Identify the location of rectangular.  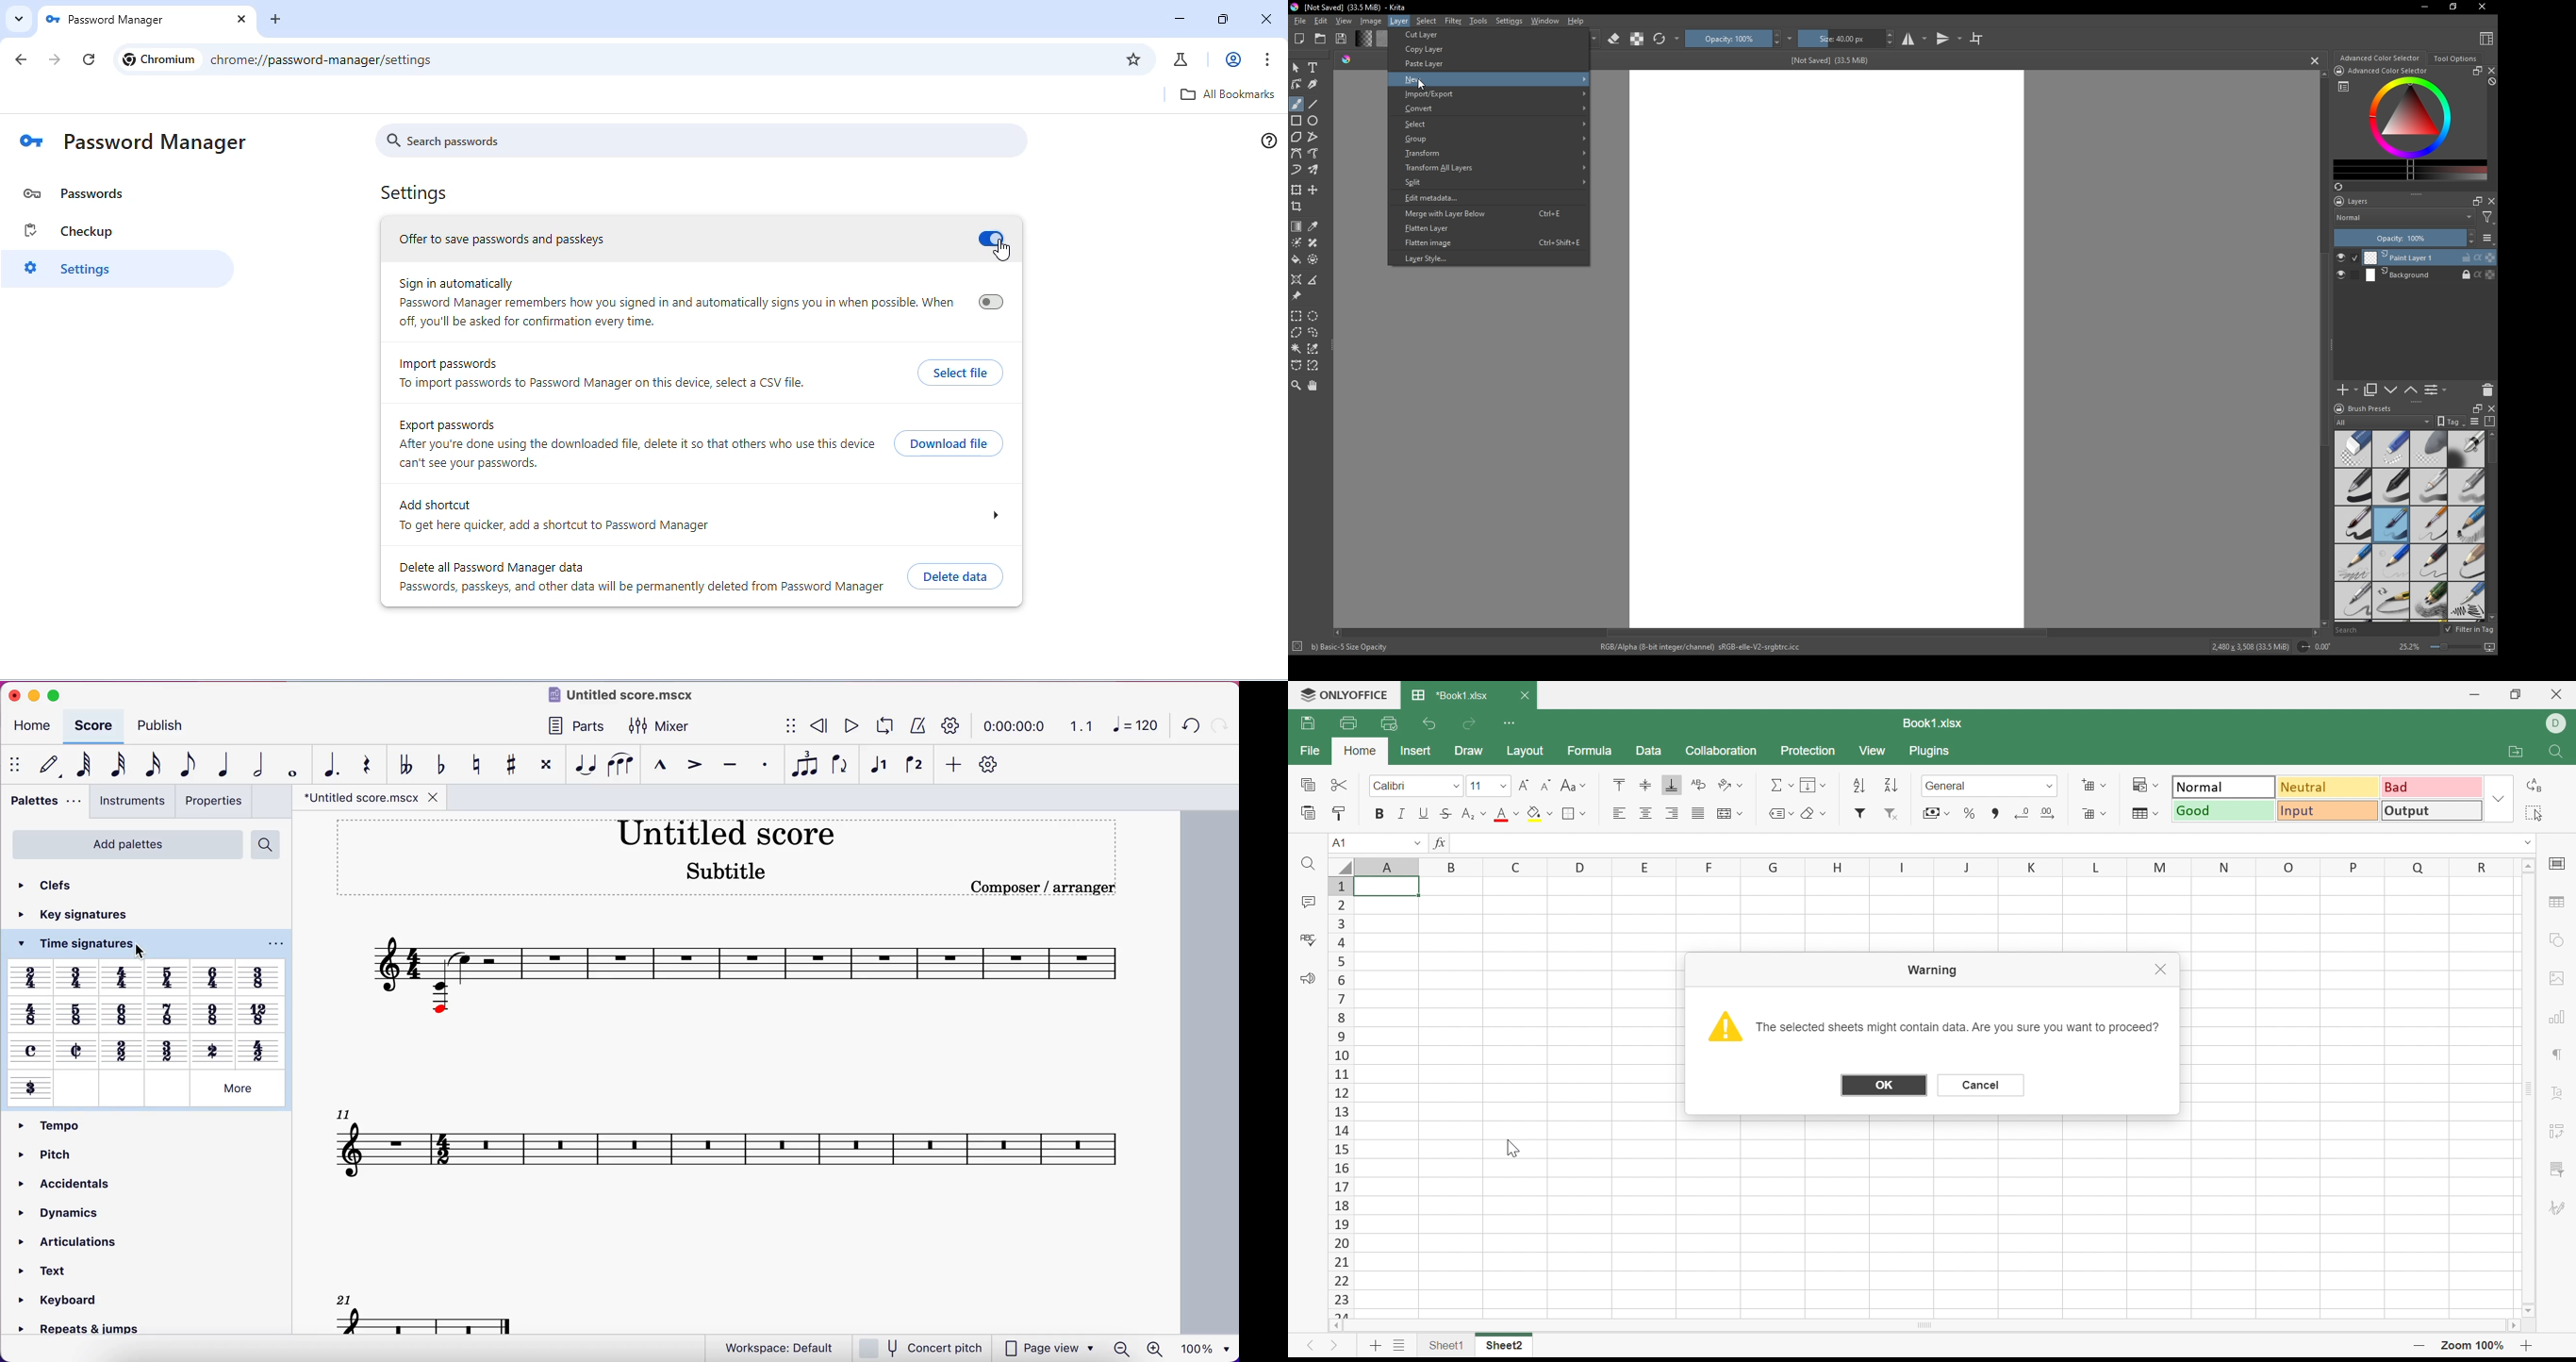
(1297, 315).